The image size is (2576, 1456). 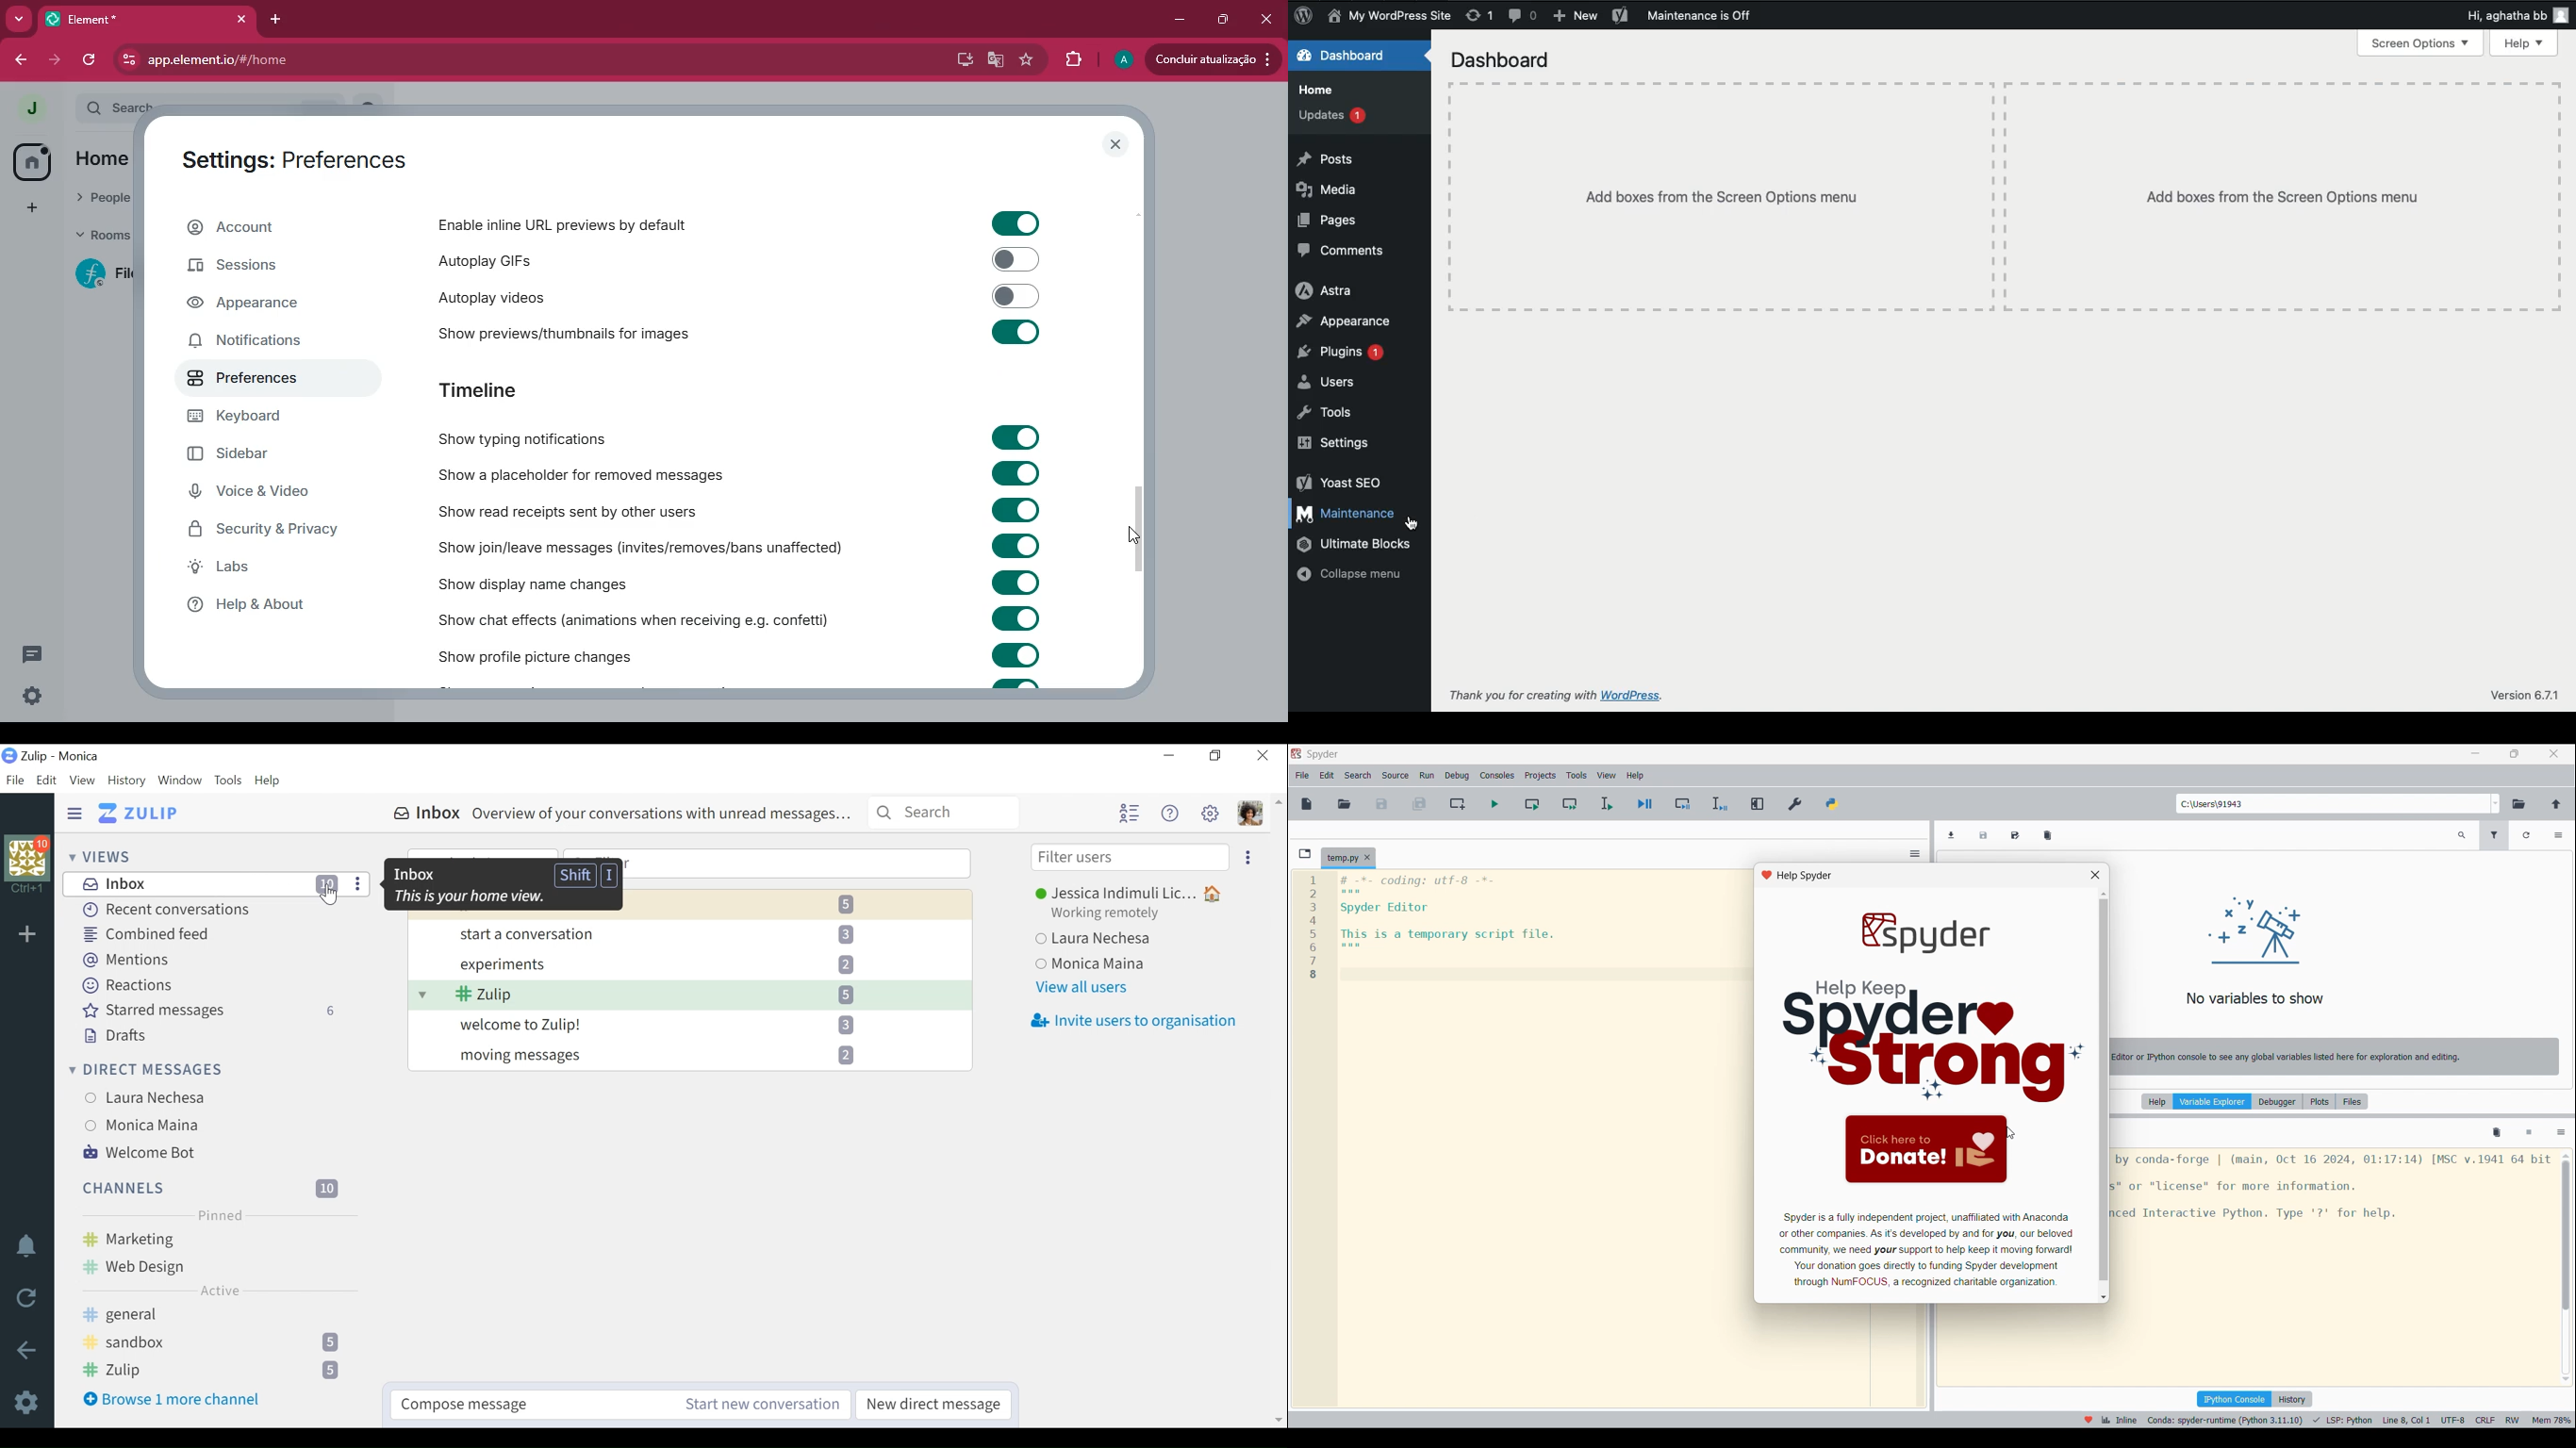 What do you see at coordinates (2278, 1101) in the screenshot?
I see `Debugger` at bounding box center [2278, 1101].